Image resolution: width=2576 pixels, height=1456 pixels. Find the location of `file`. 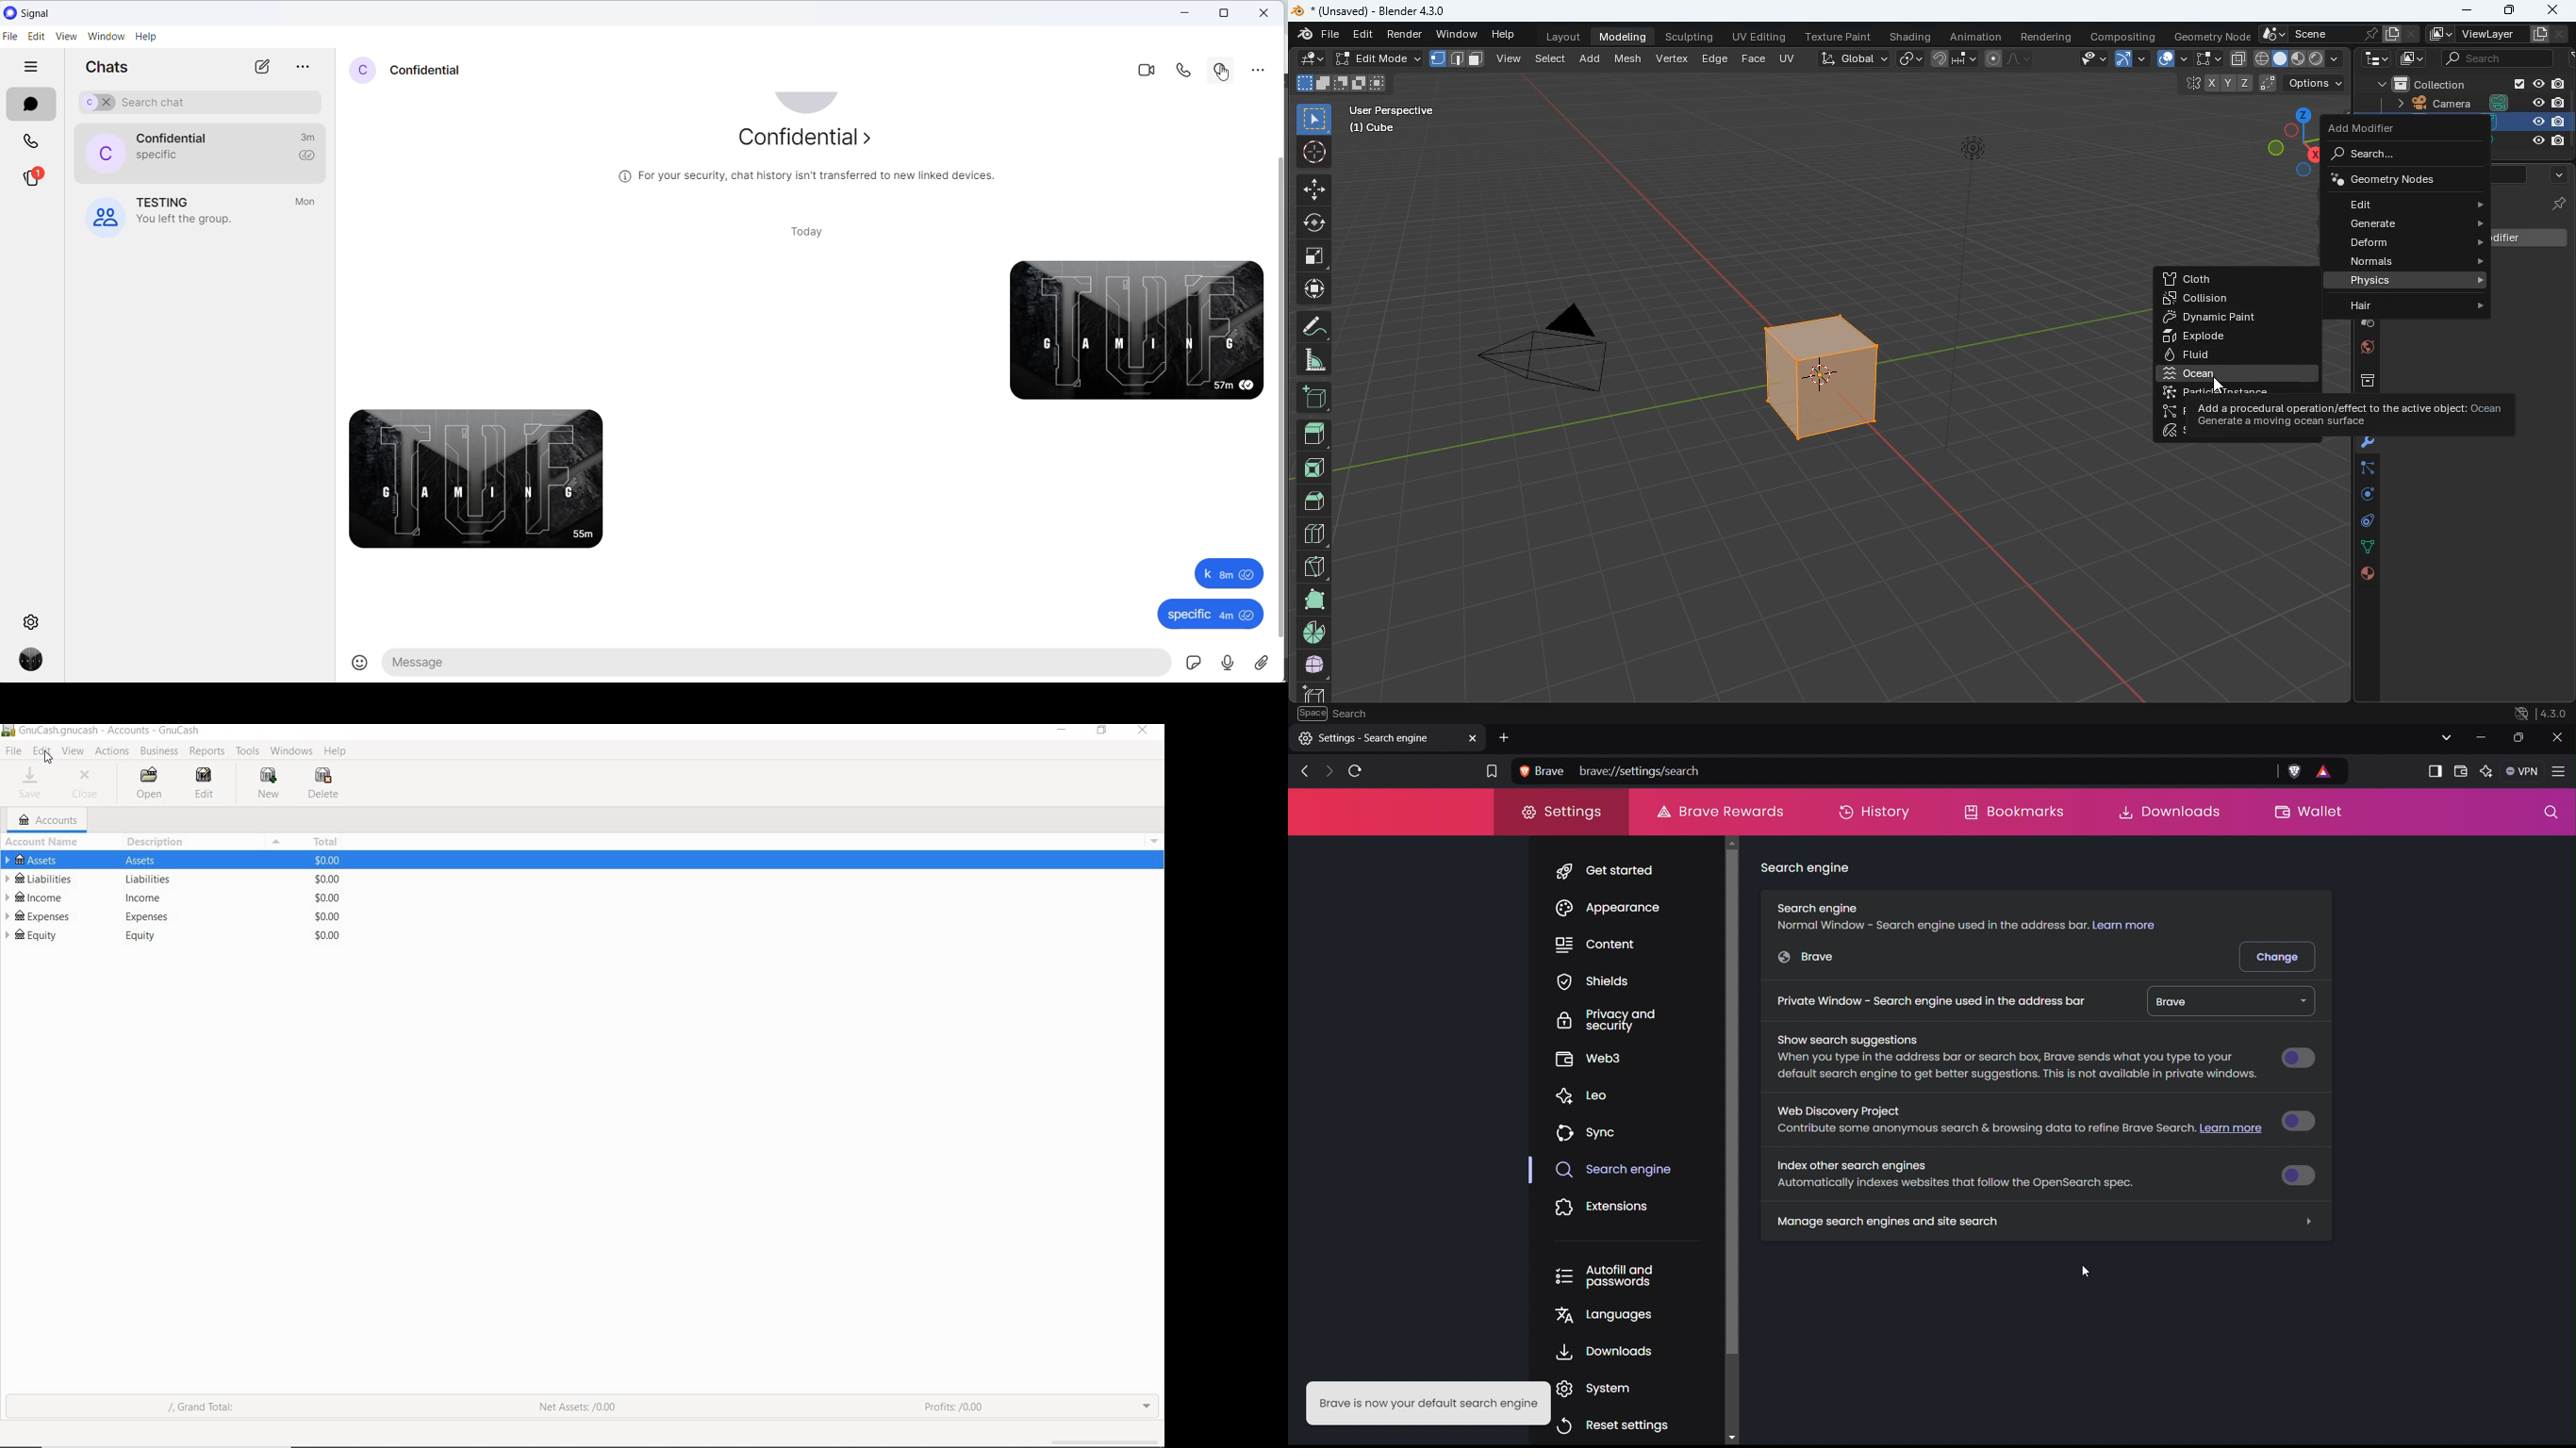

file is located at coordinates (10, 37).